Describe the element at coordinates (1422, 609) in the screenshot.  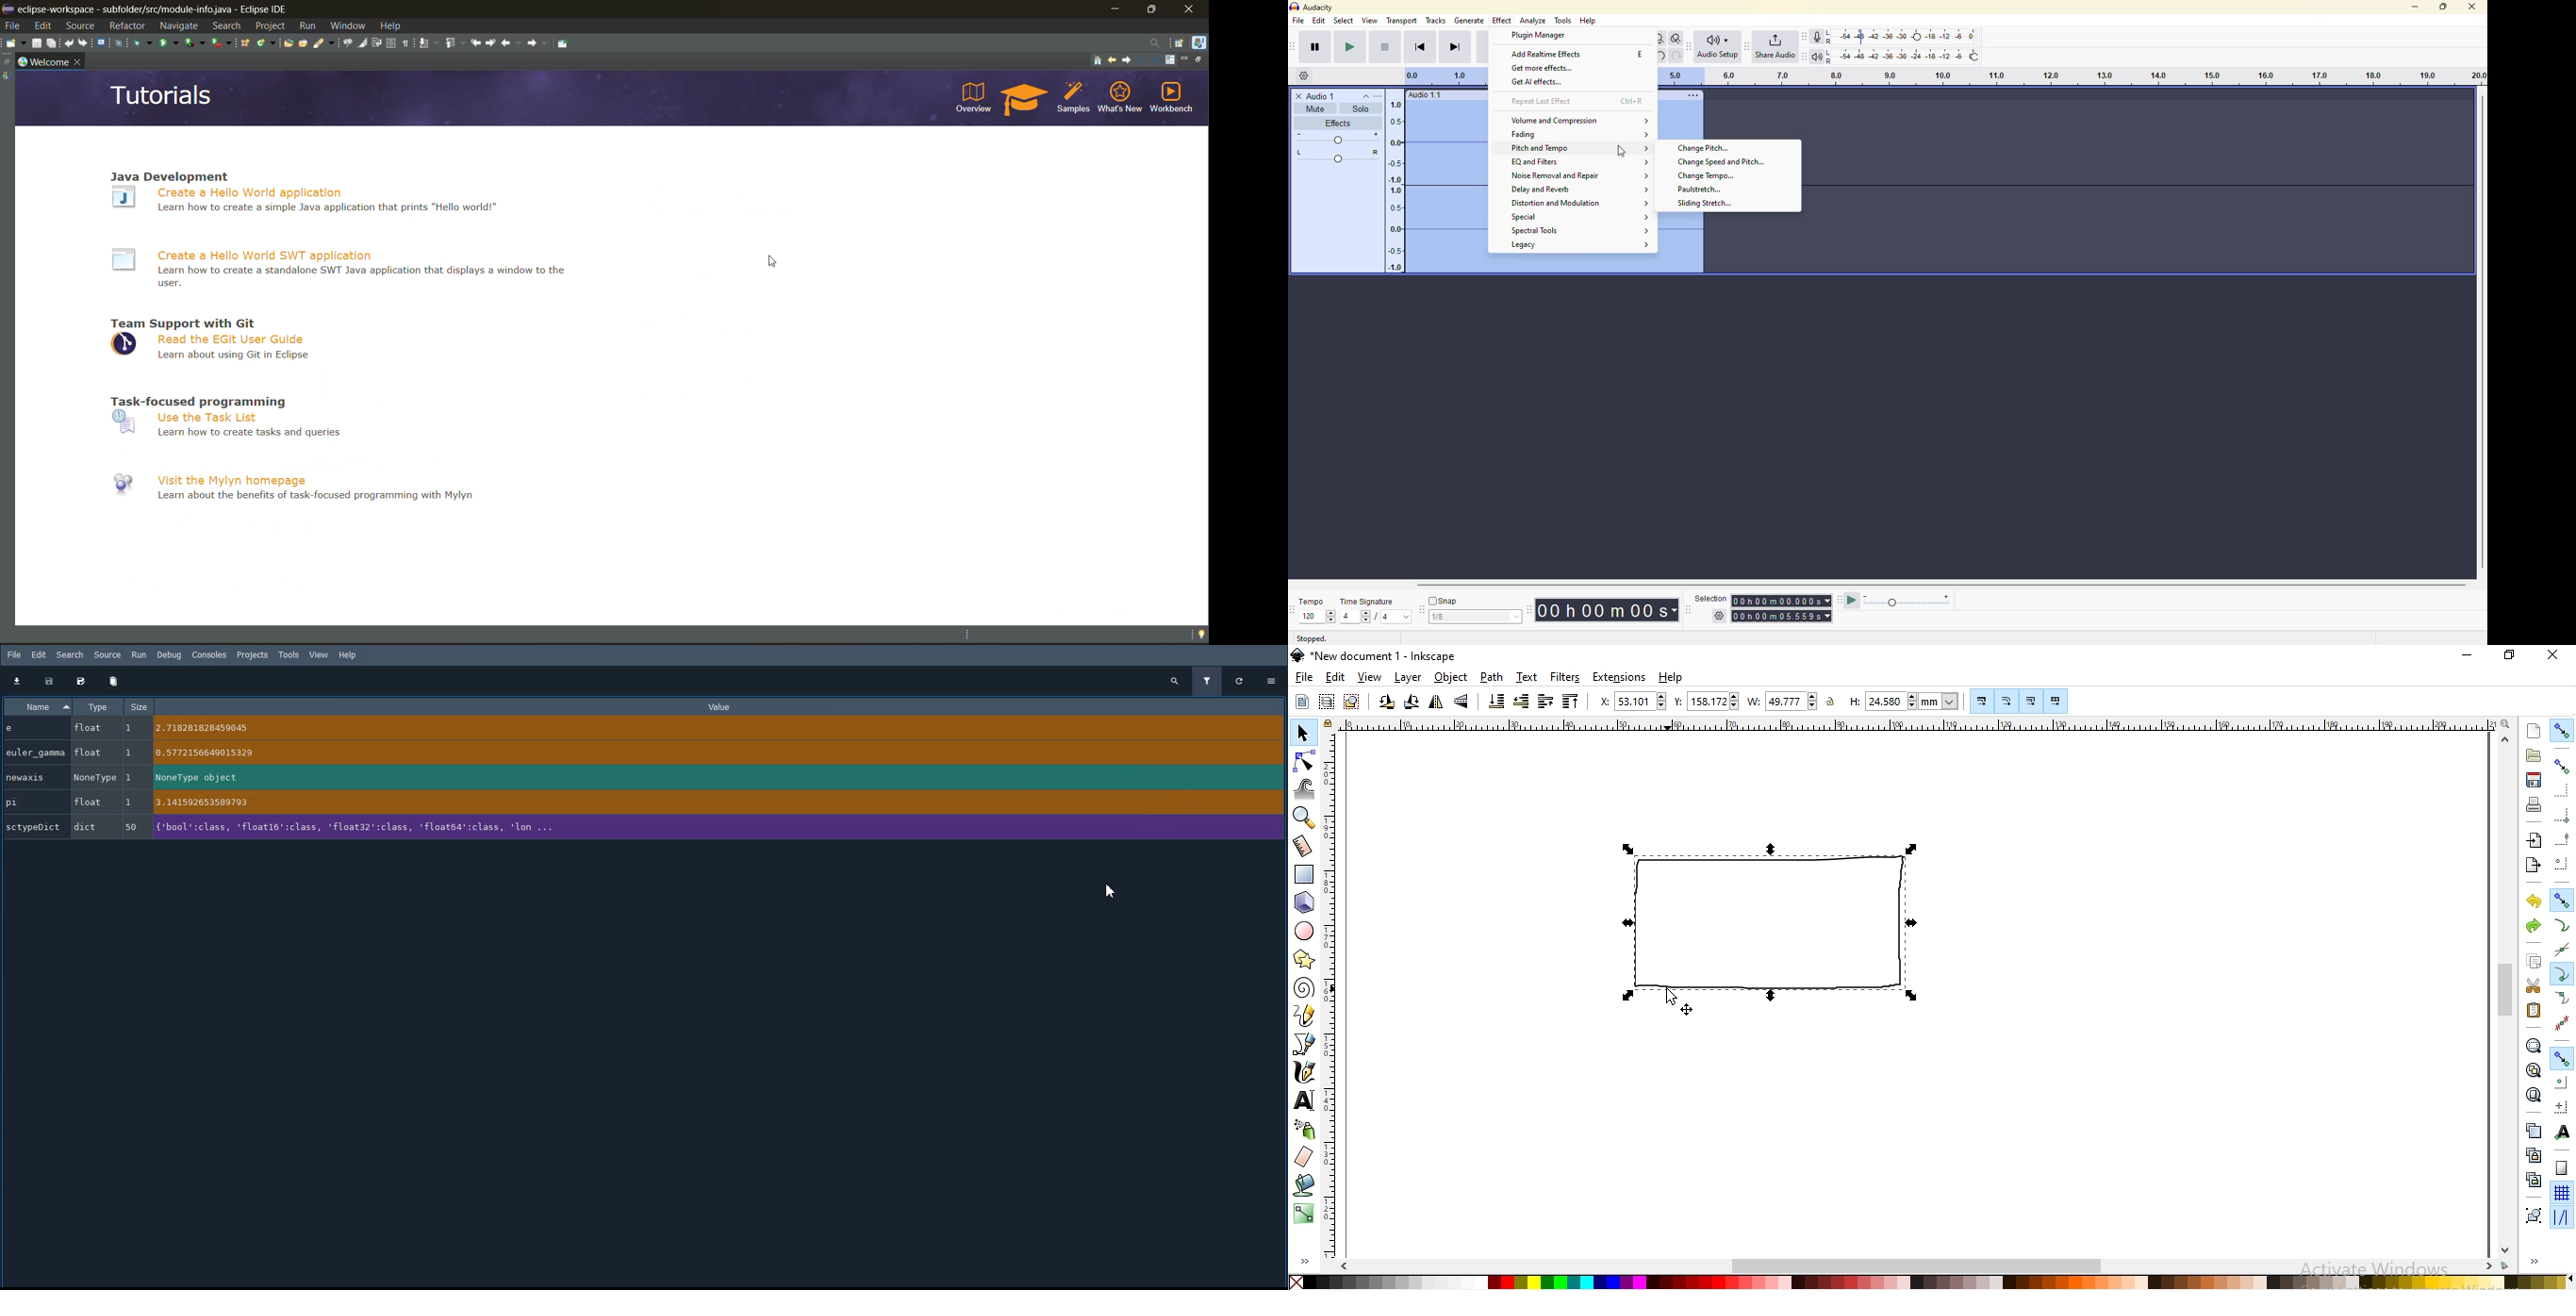
I see `snapping toolbar` at that location.